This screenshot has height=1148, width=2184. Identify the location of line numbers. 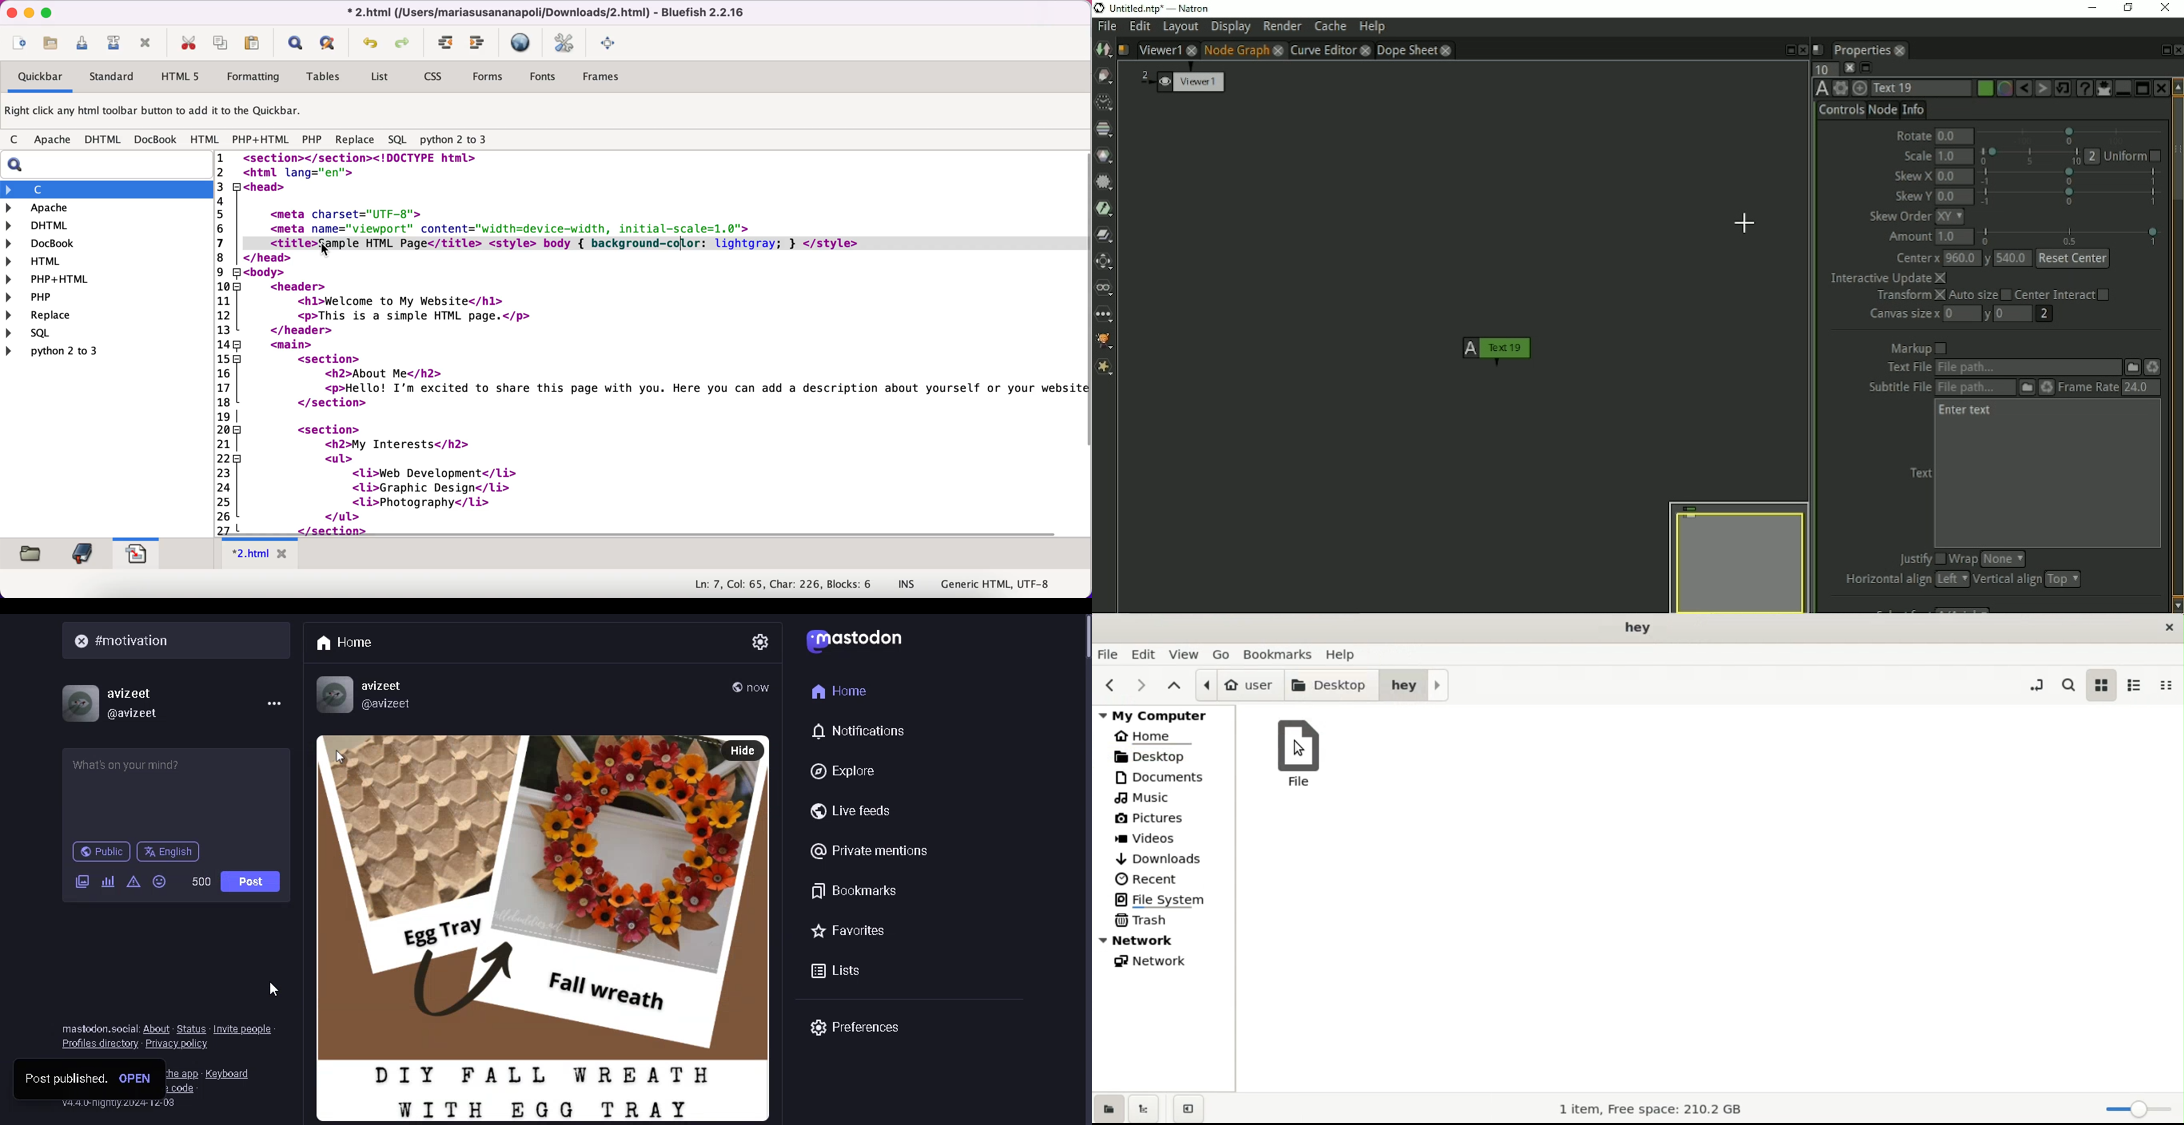
(228, 342).